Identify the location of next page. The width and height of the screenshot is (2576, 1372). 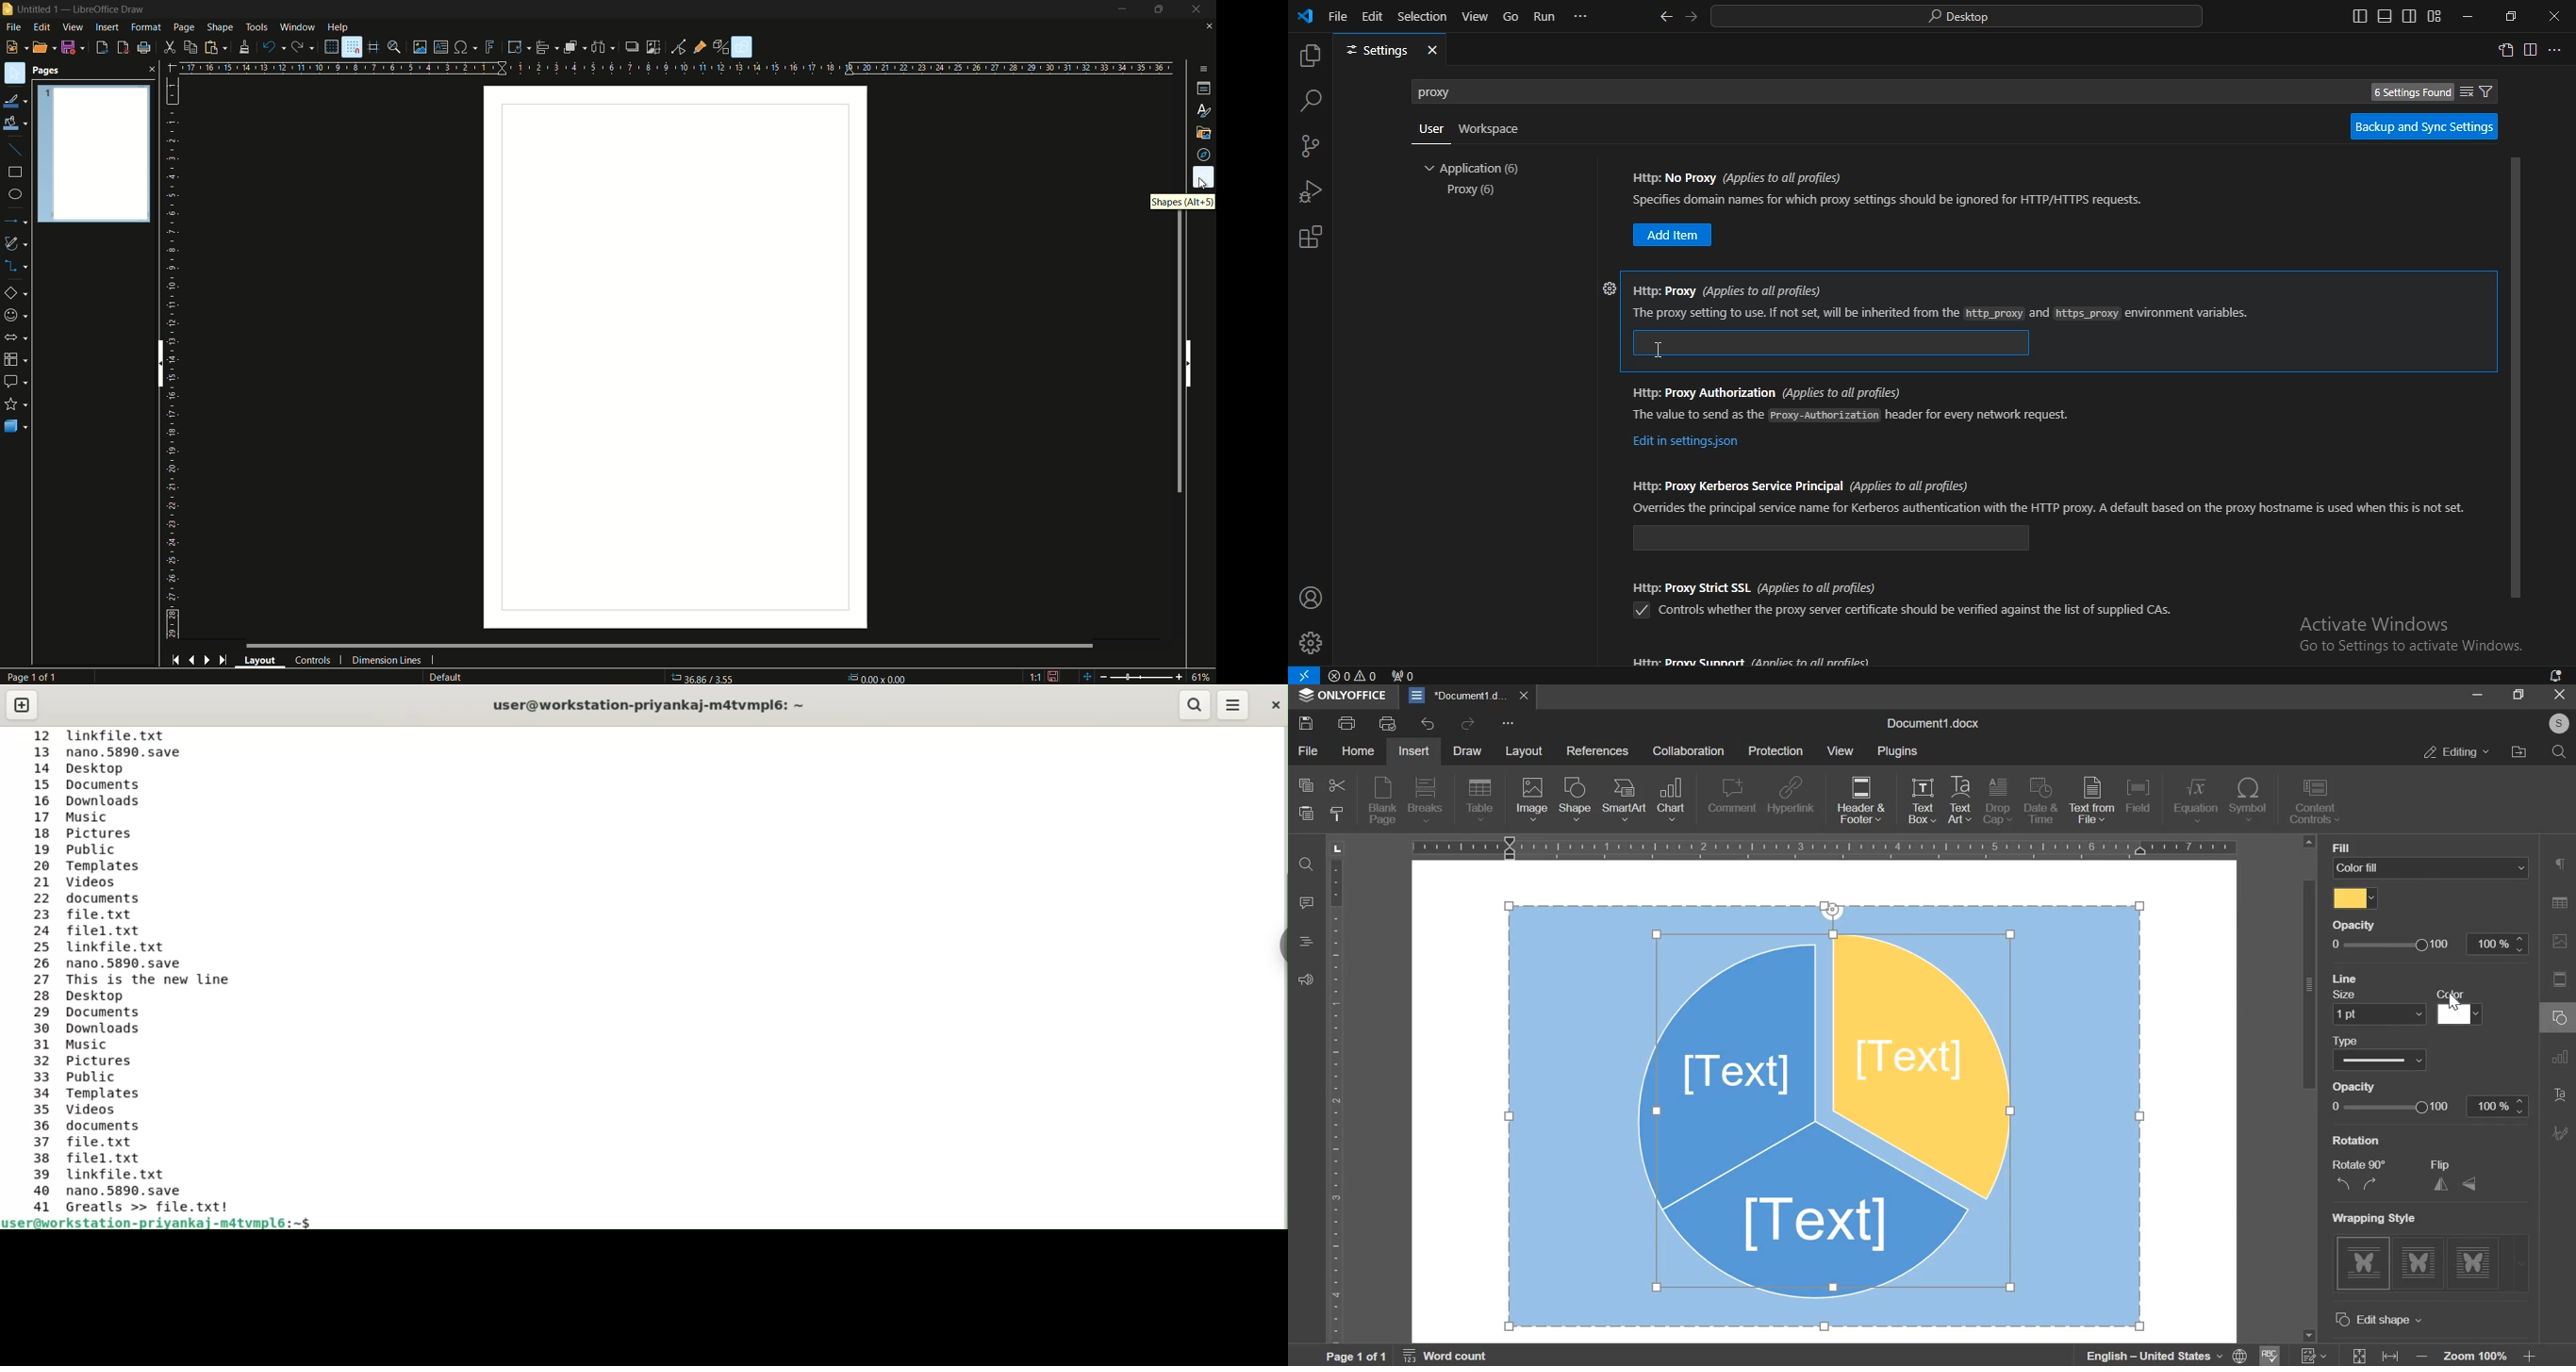
(207, 660).